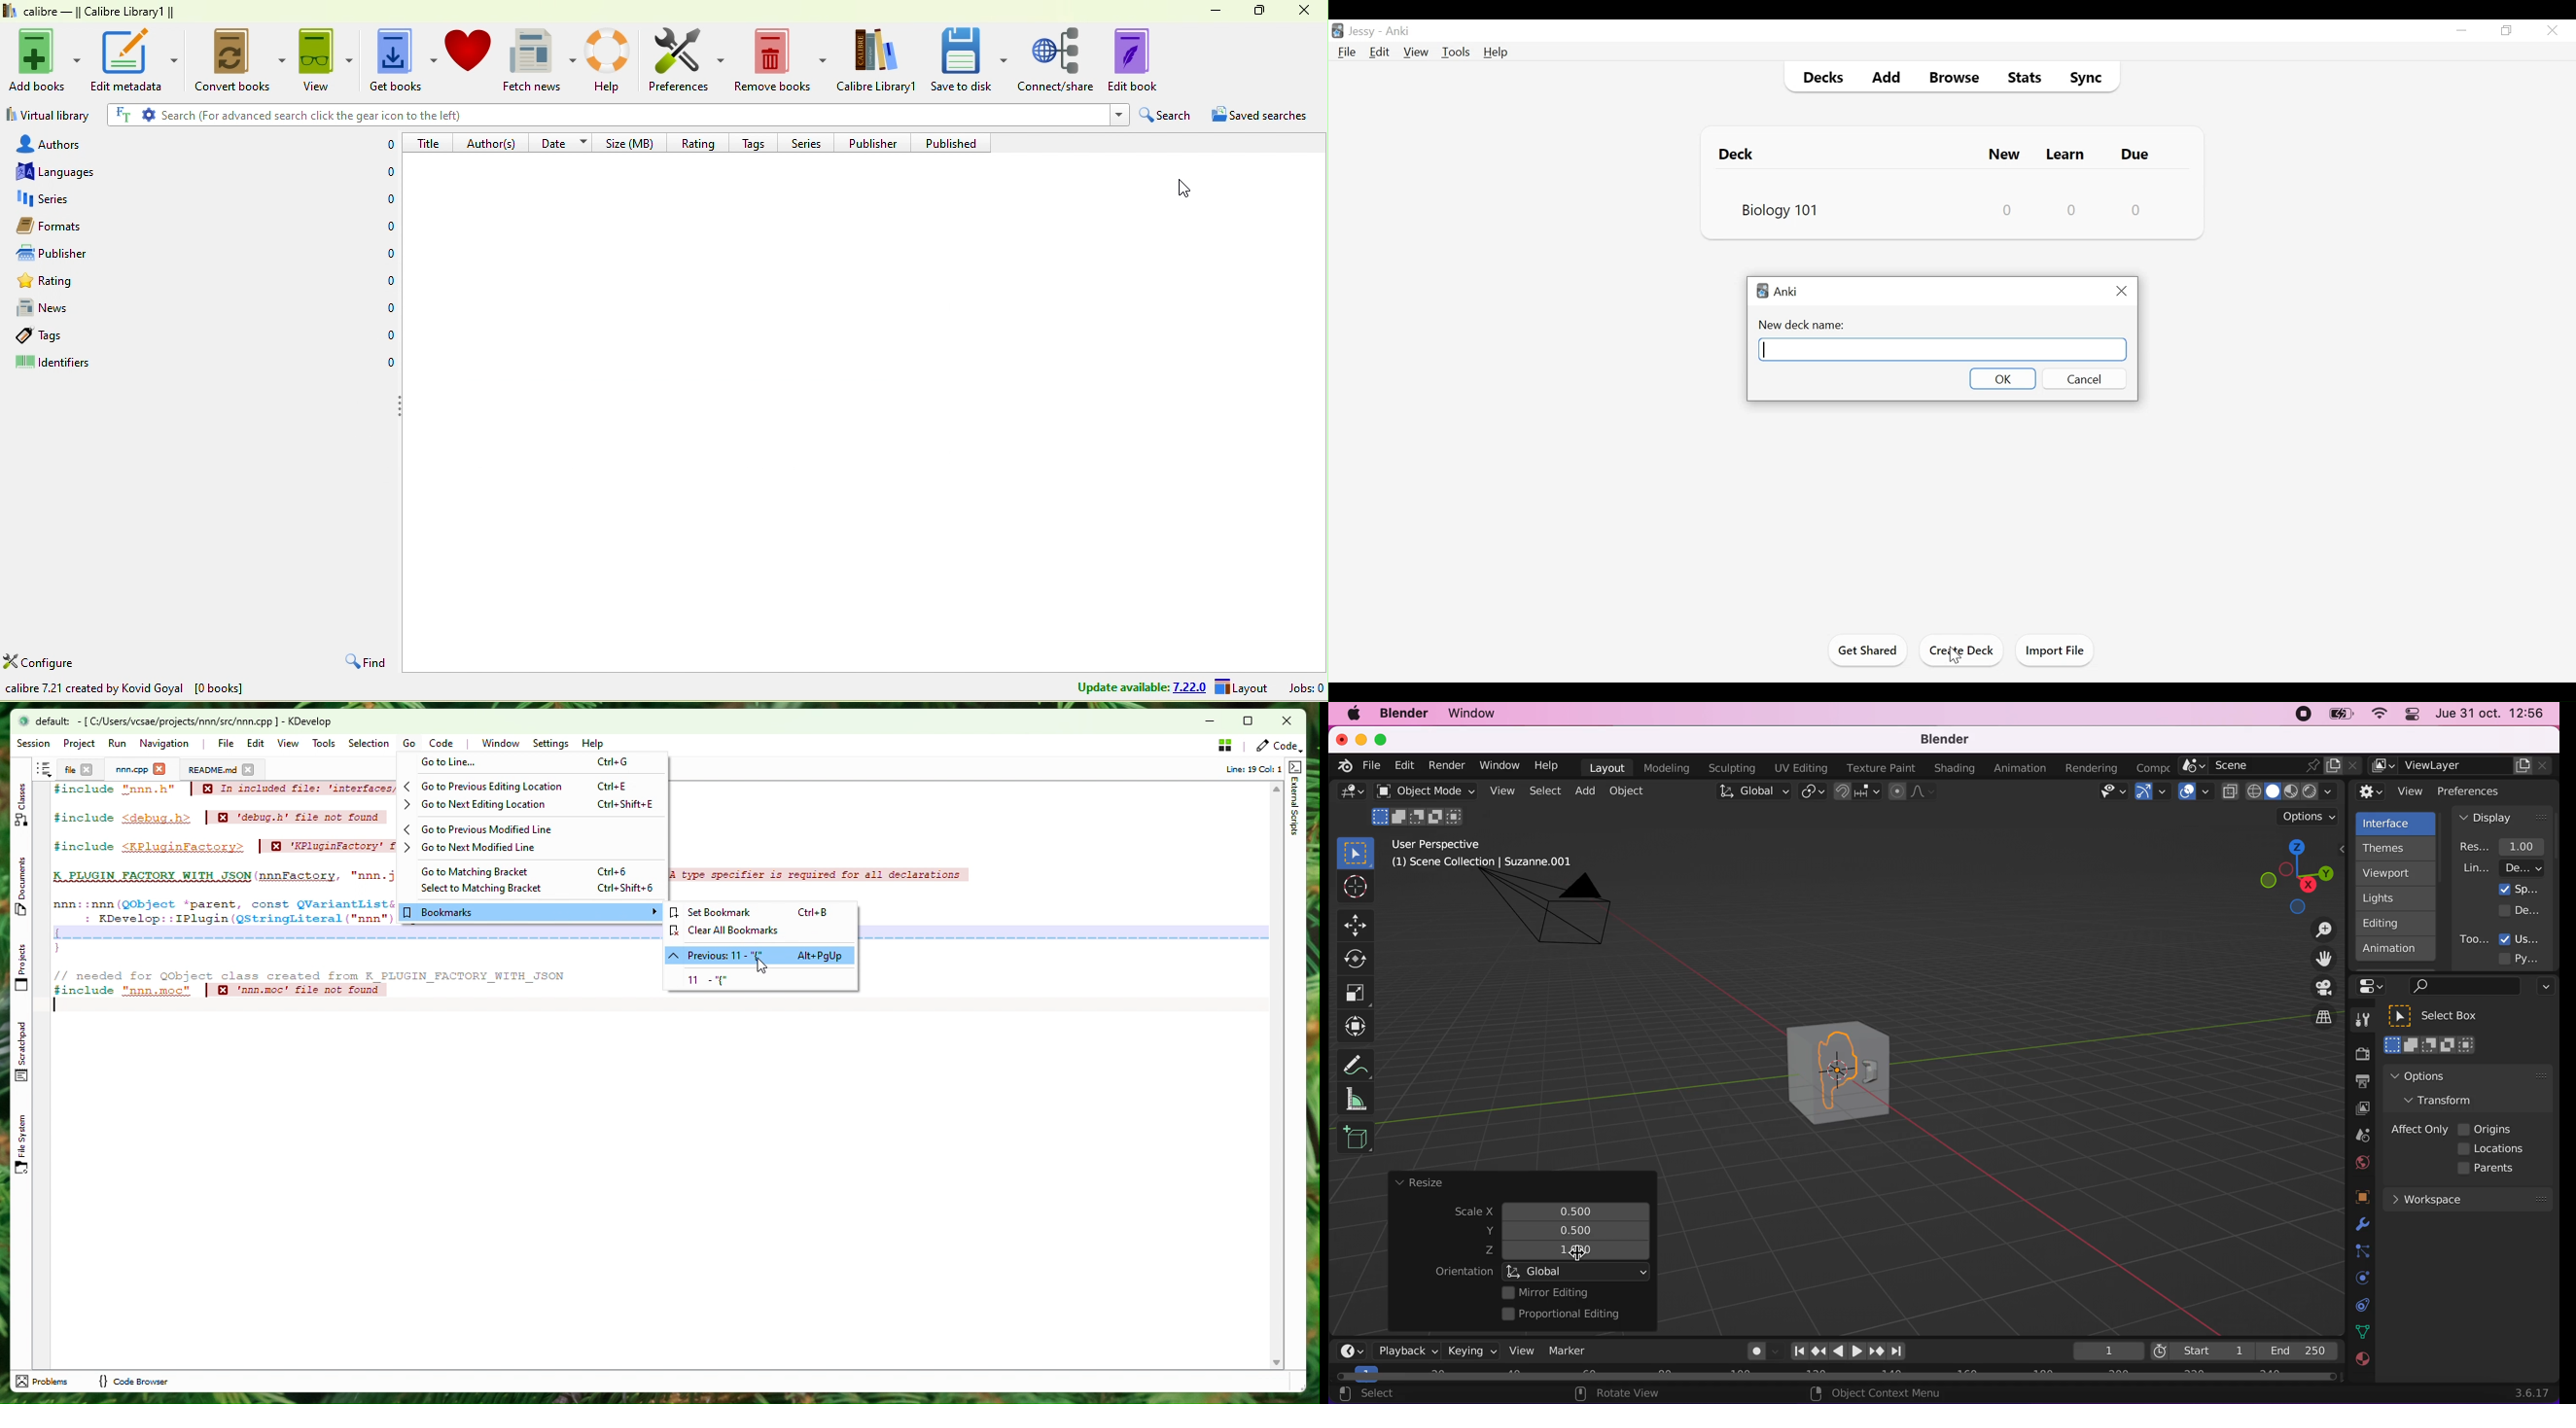  I want to click on calibre — Calibre Library, so click(86, 12).